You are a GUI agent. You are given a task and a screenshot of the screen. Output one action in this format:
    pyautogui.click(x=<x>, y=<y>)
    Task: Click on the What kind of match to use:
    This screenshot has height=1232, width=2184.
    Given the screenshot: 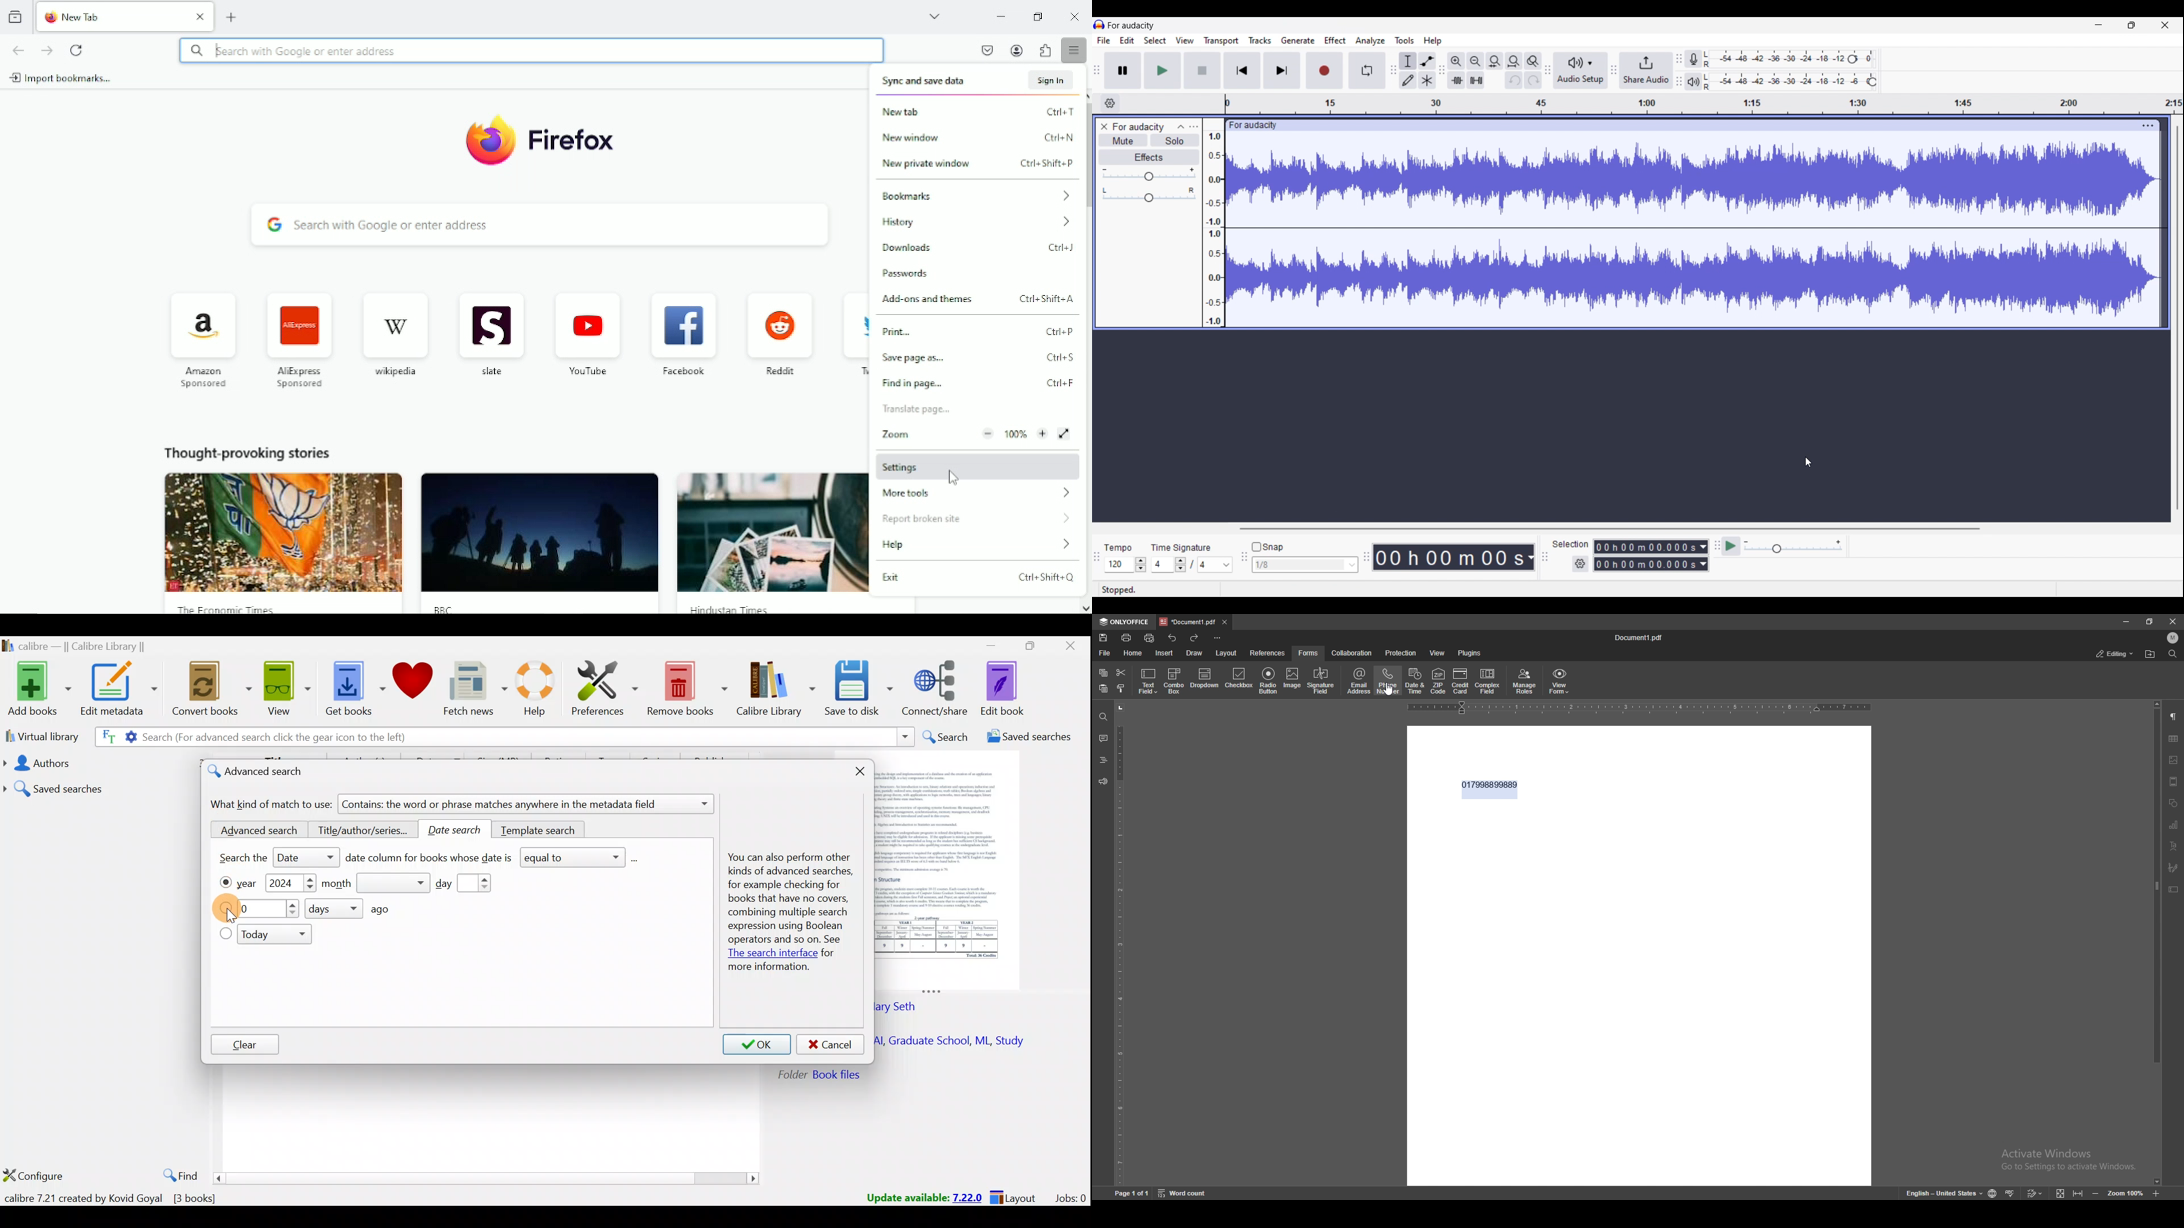 What is the action you would take?
    pyautogui.click(x=272, y=804)
    